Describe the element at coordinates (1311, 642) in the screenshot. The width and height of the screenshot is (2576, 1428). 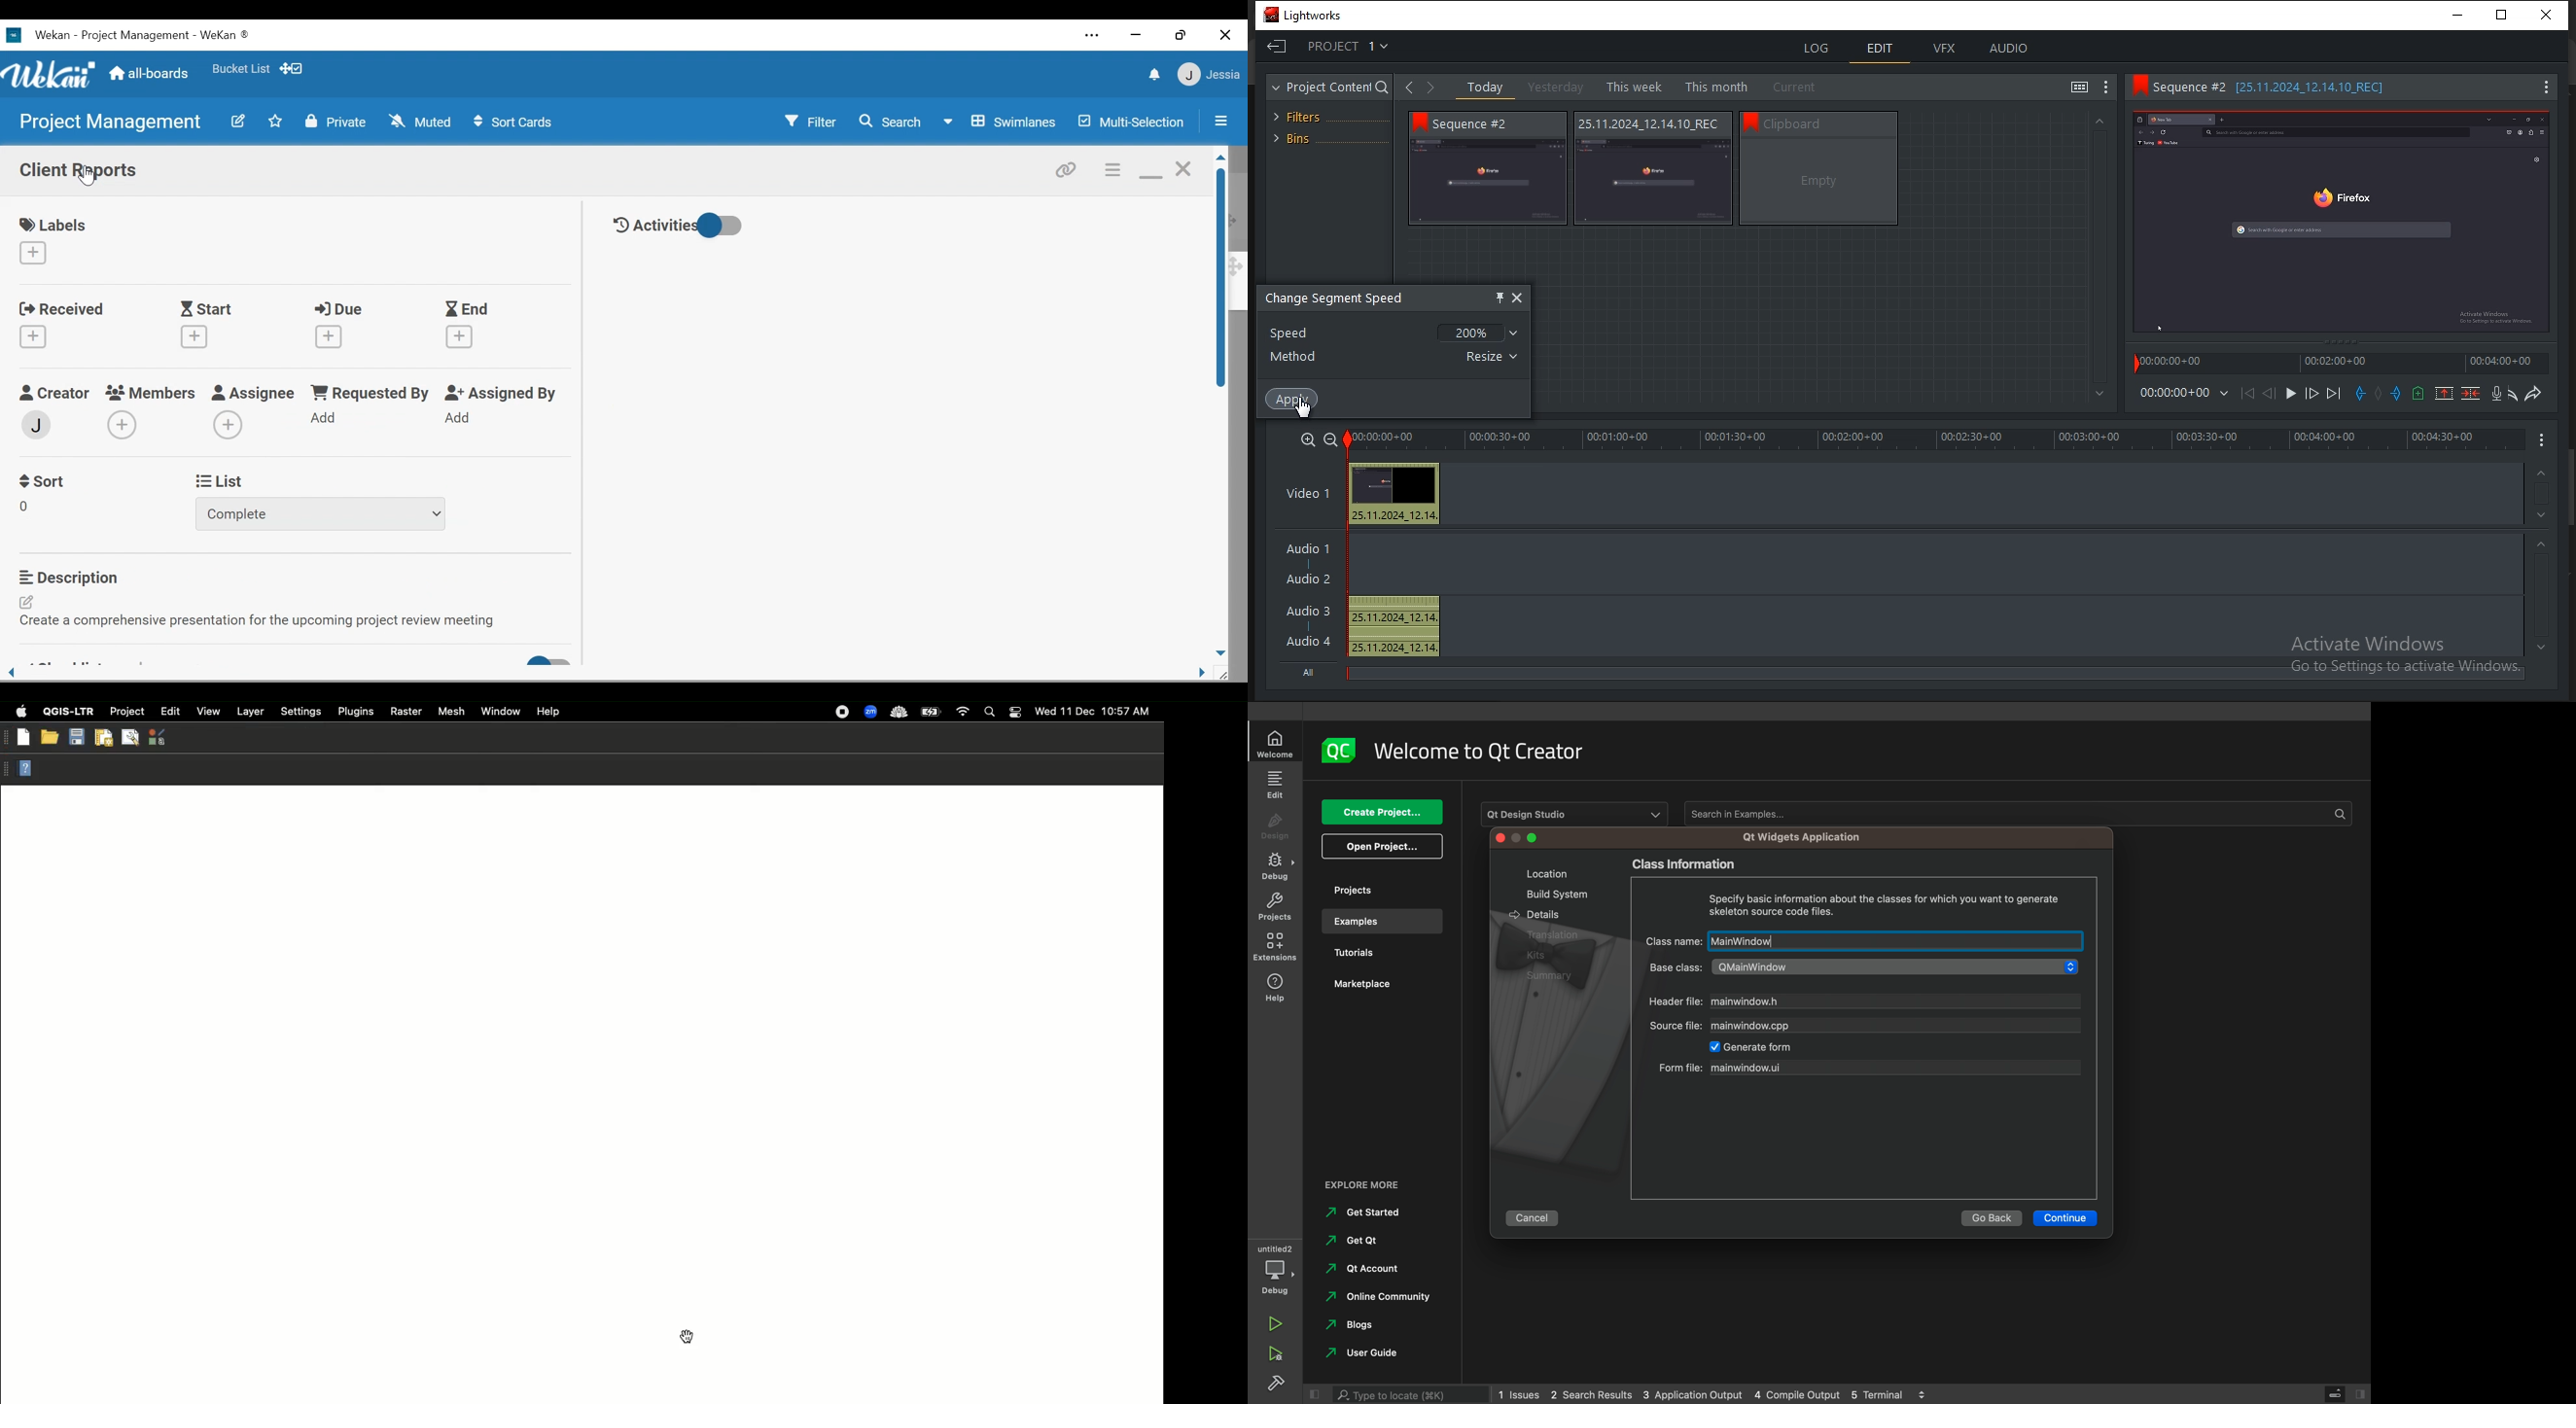
I see `Audio 4` at that location.